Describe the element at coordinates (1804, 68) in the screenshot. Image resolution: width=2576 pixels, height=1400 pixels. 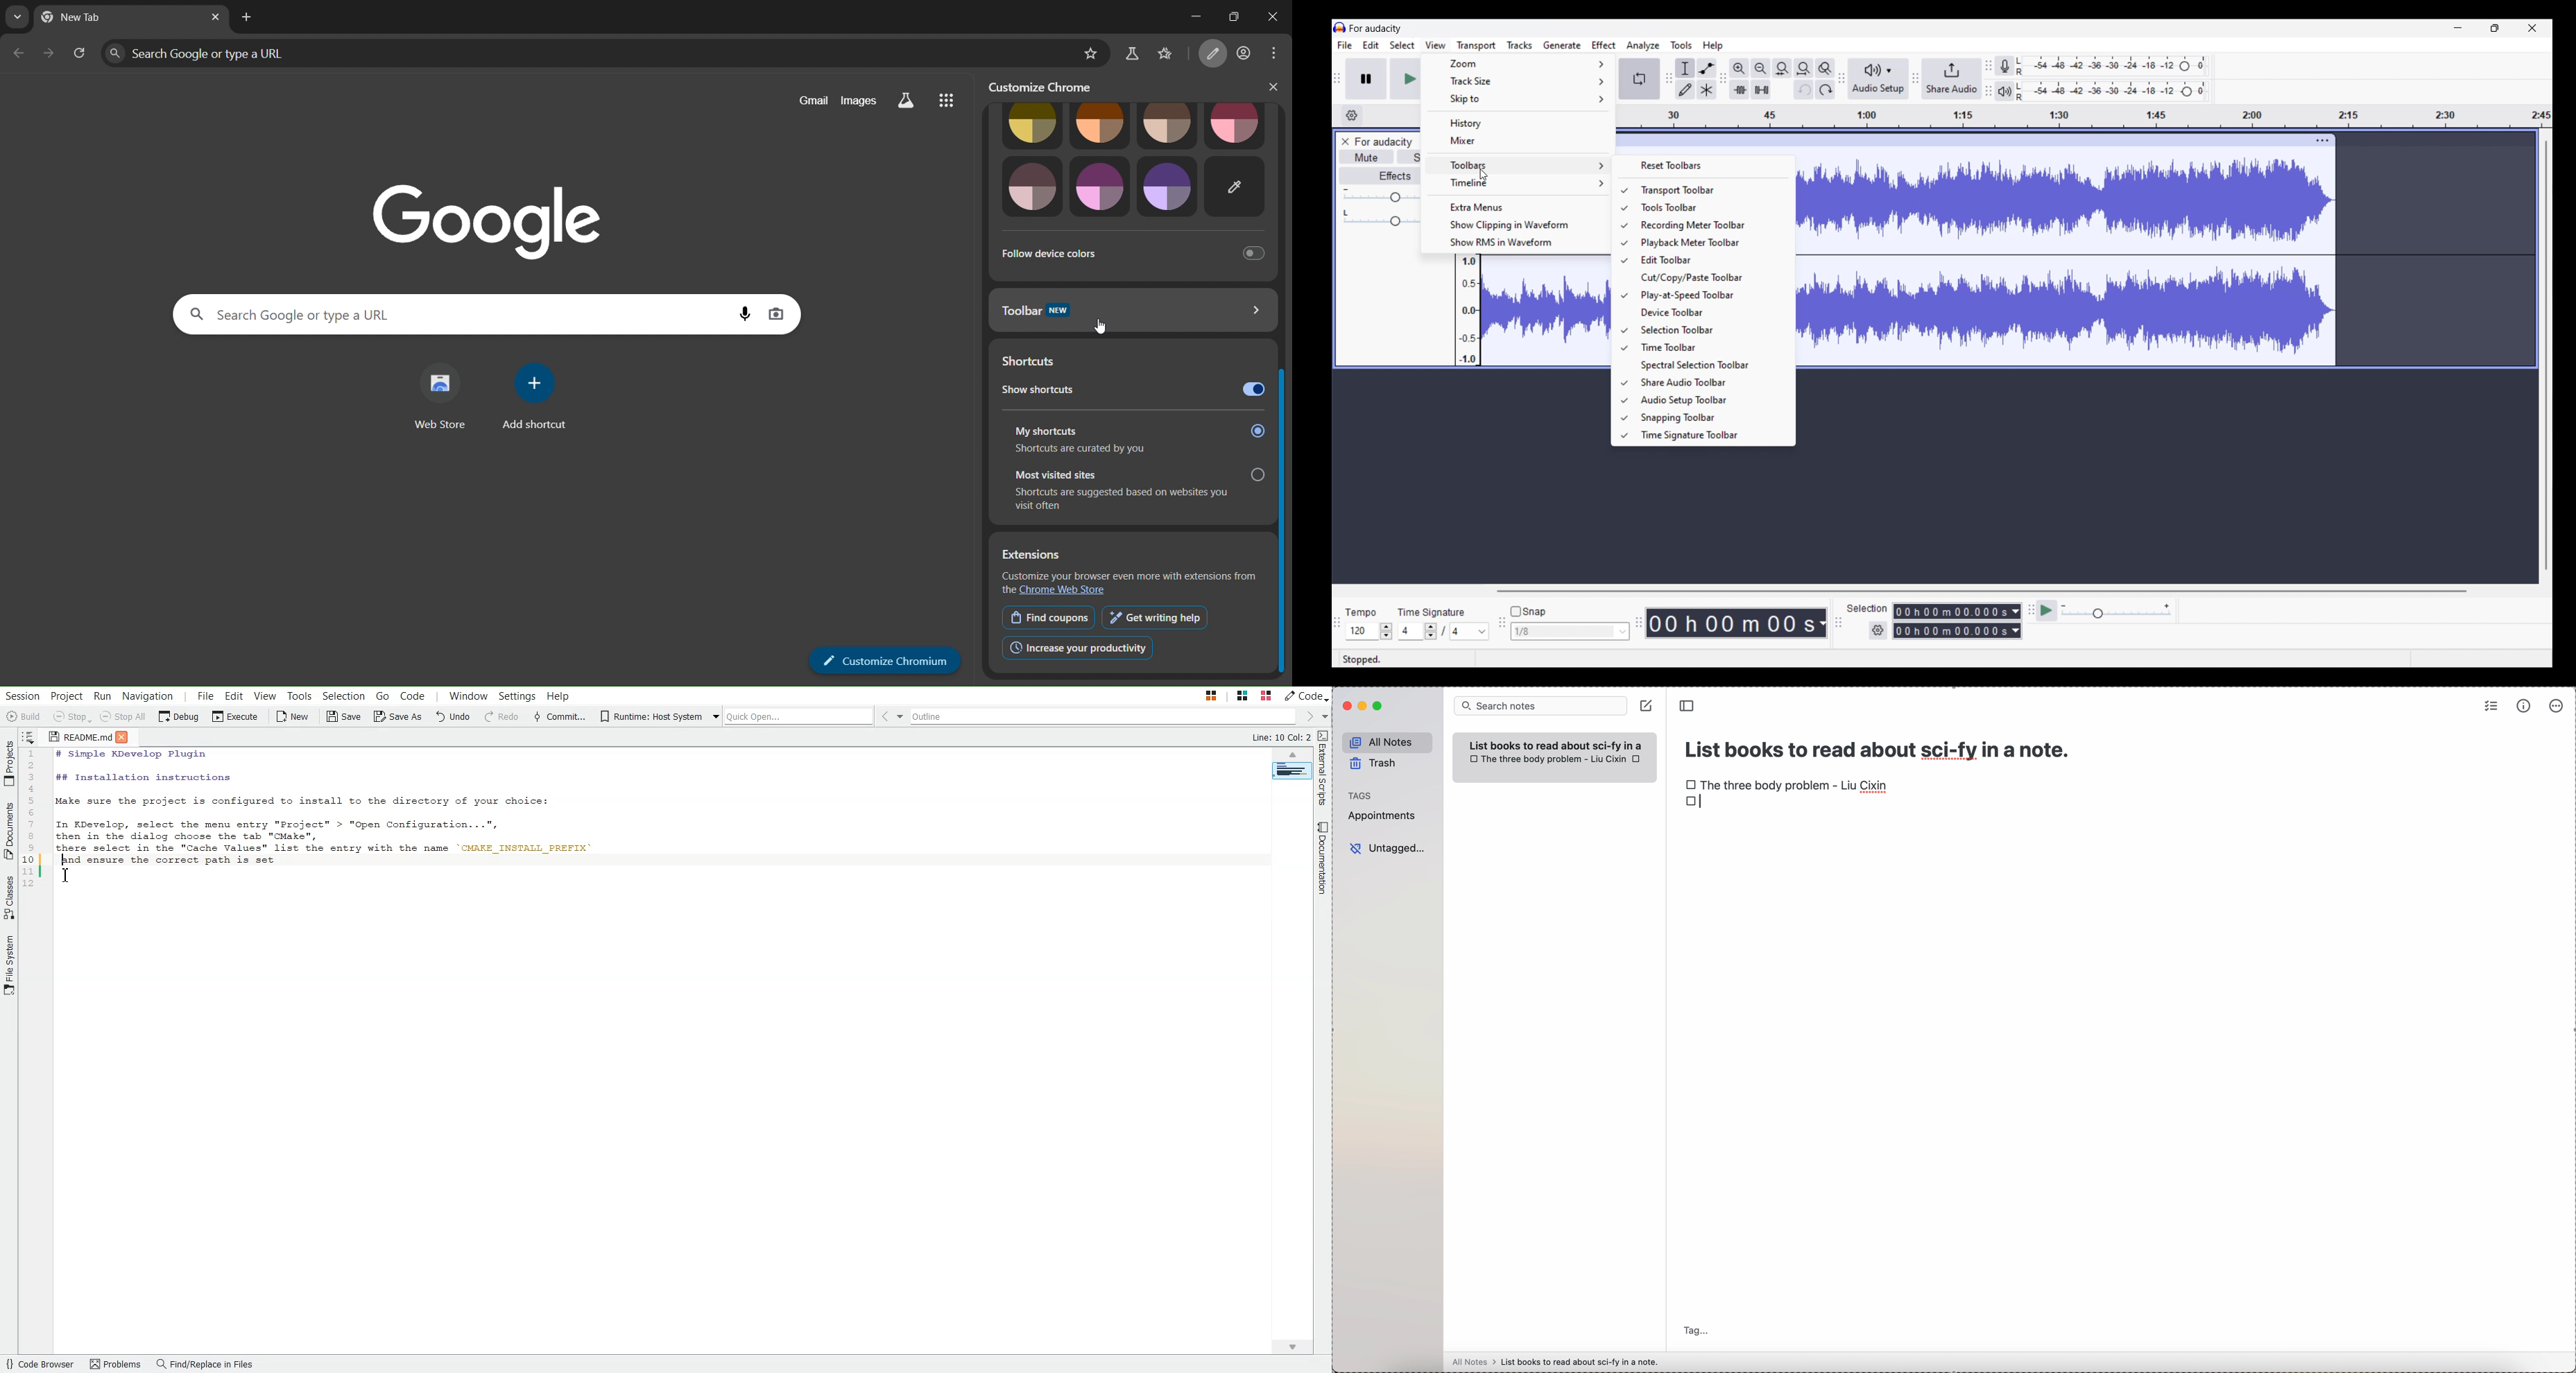
I see `Fit projection to width` at that location.